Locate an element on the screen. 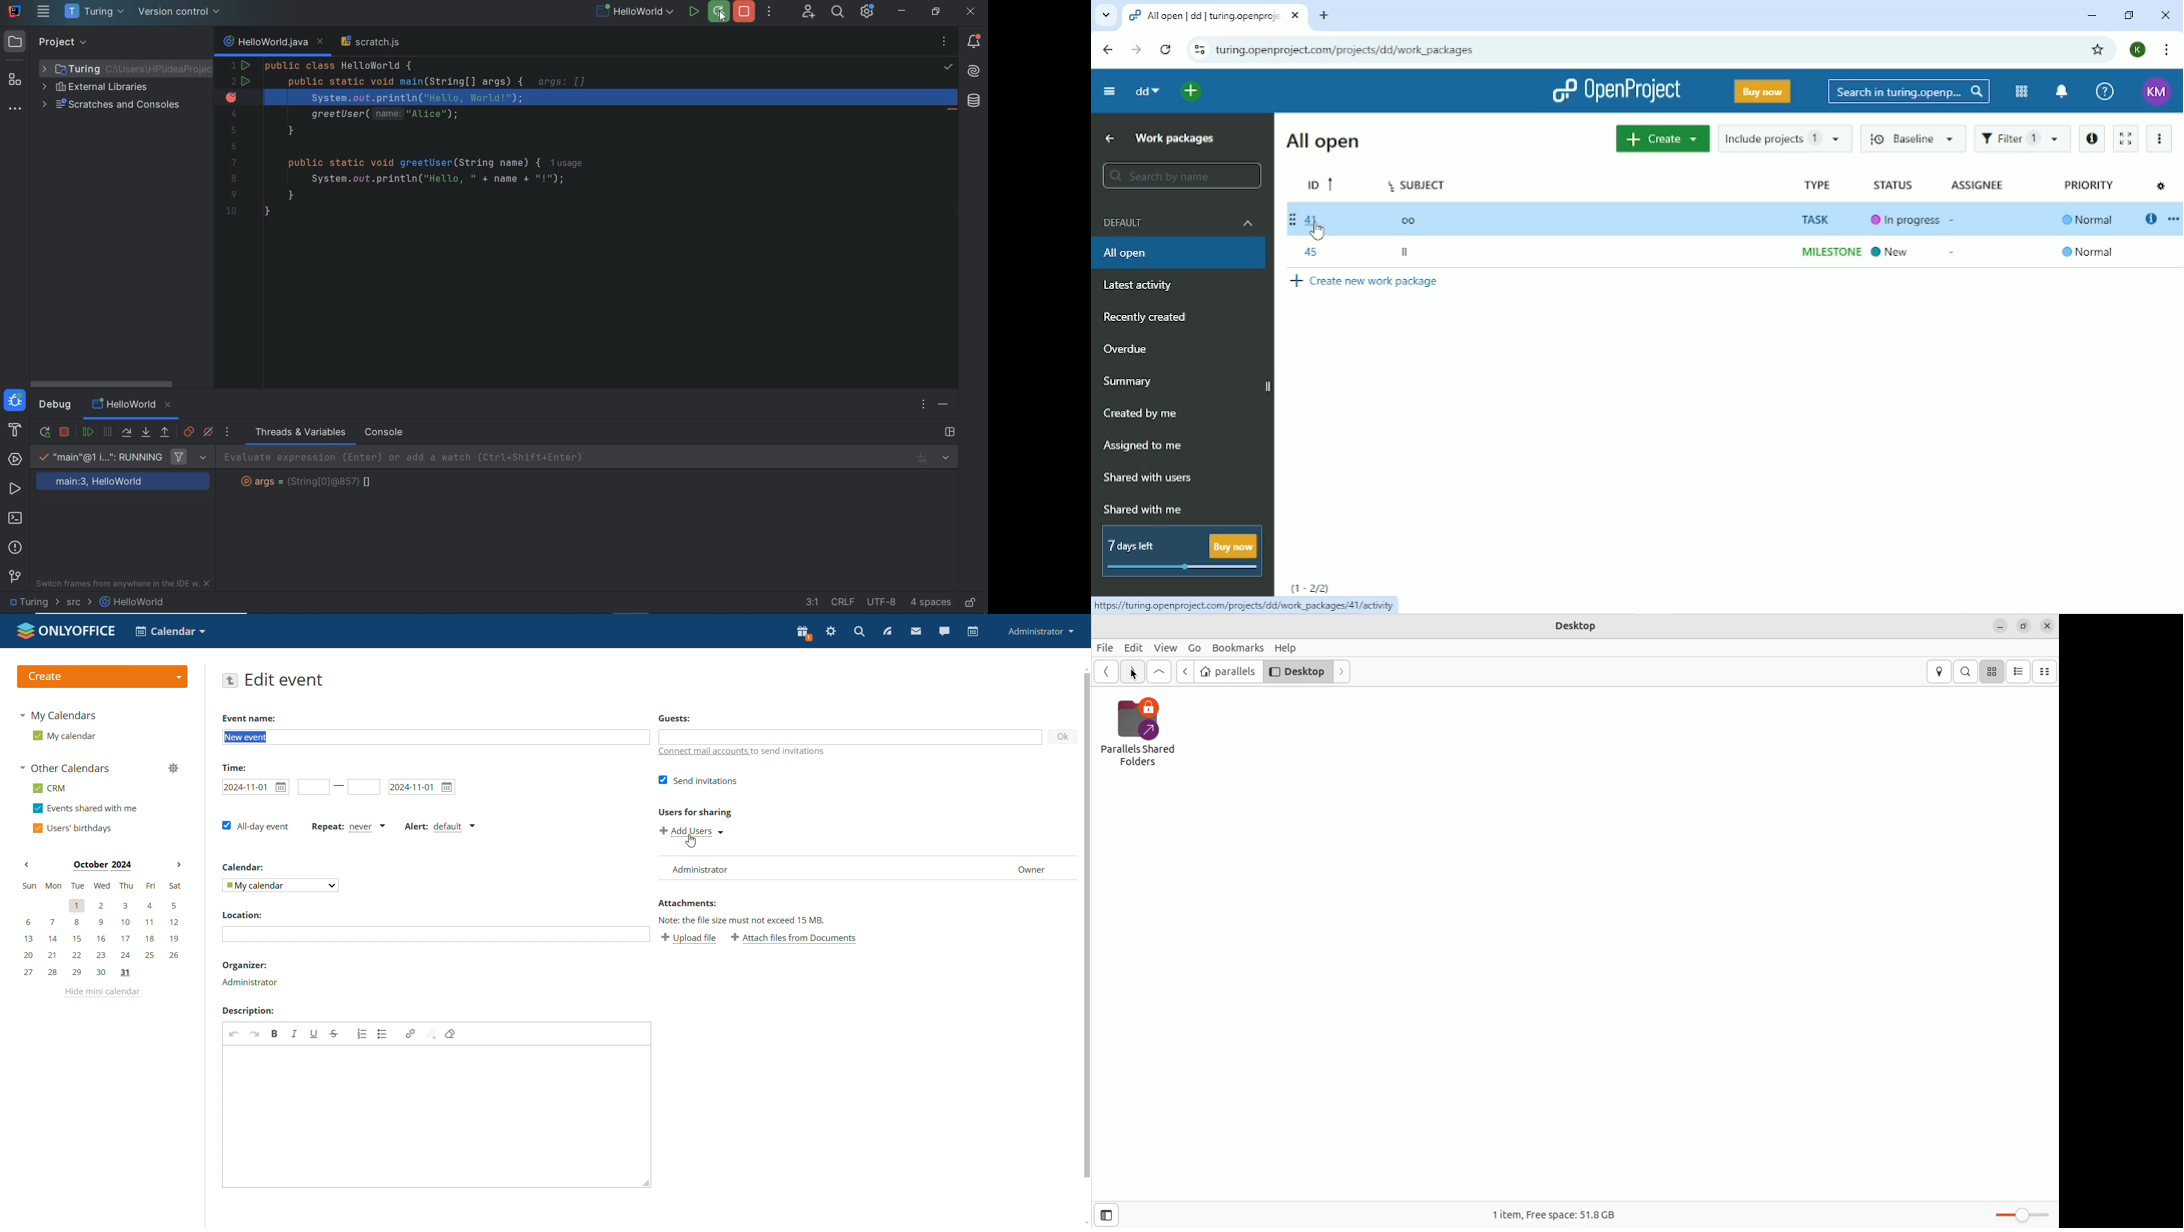  my calendars is located at coordinates (63, 717).